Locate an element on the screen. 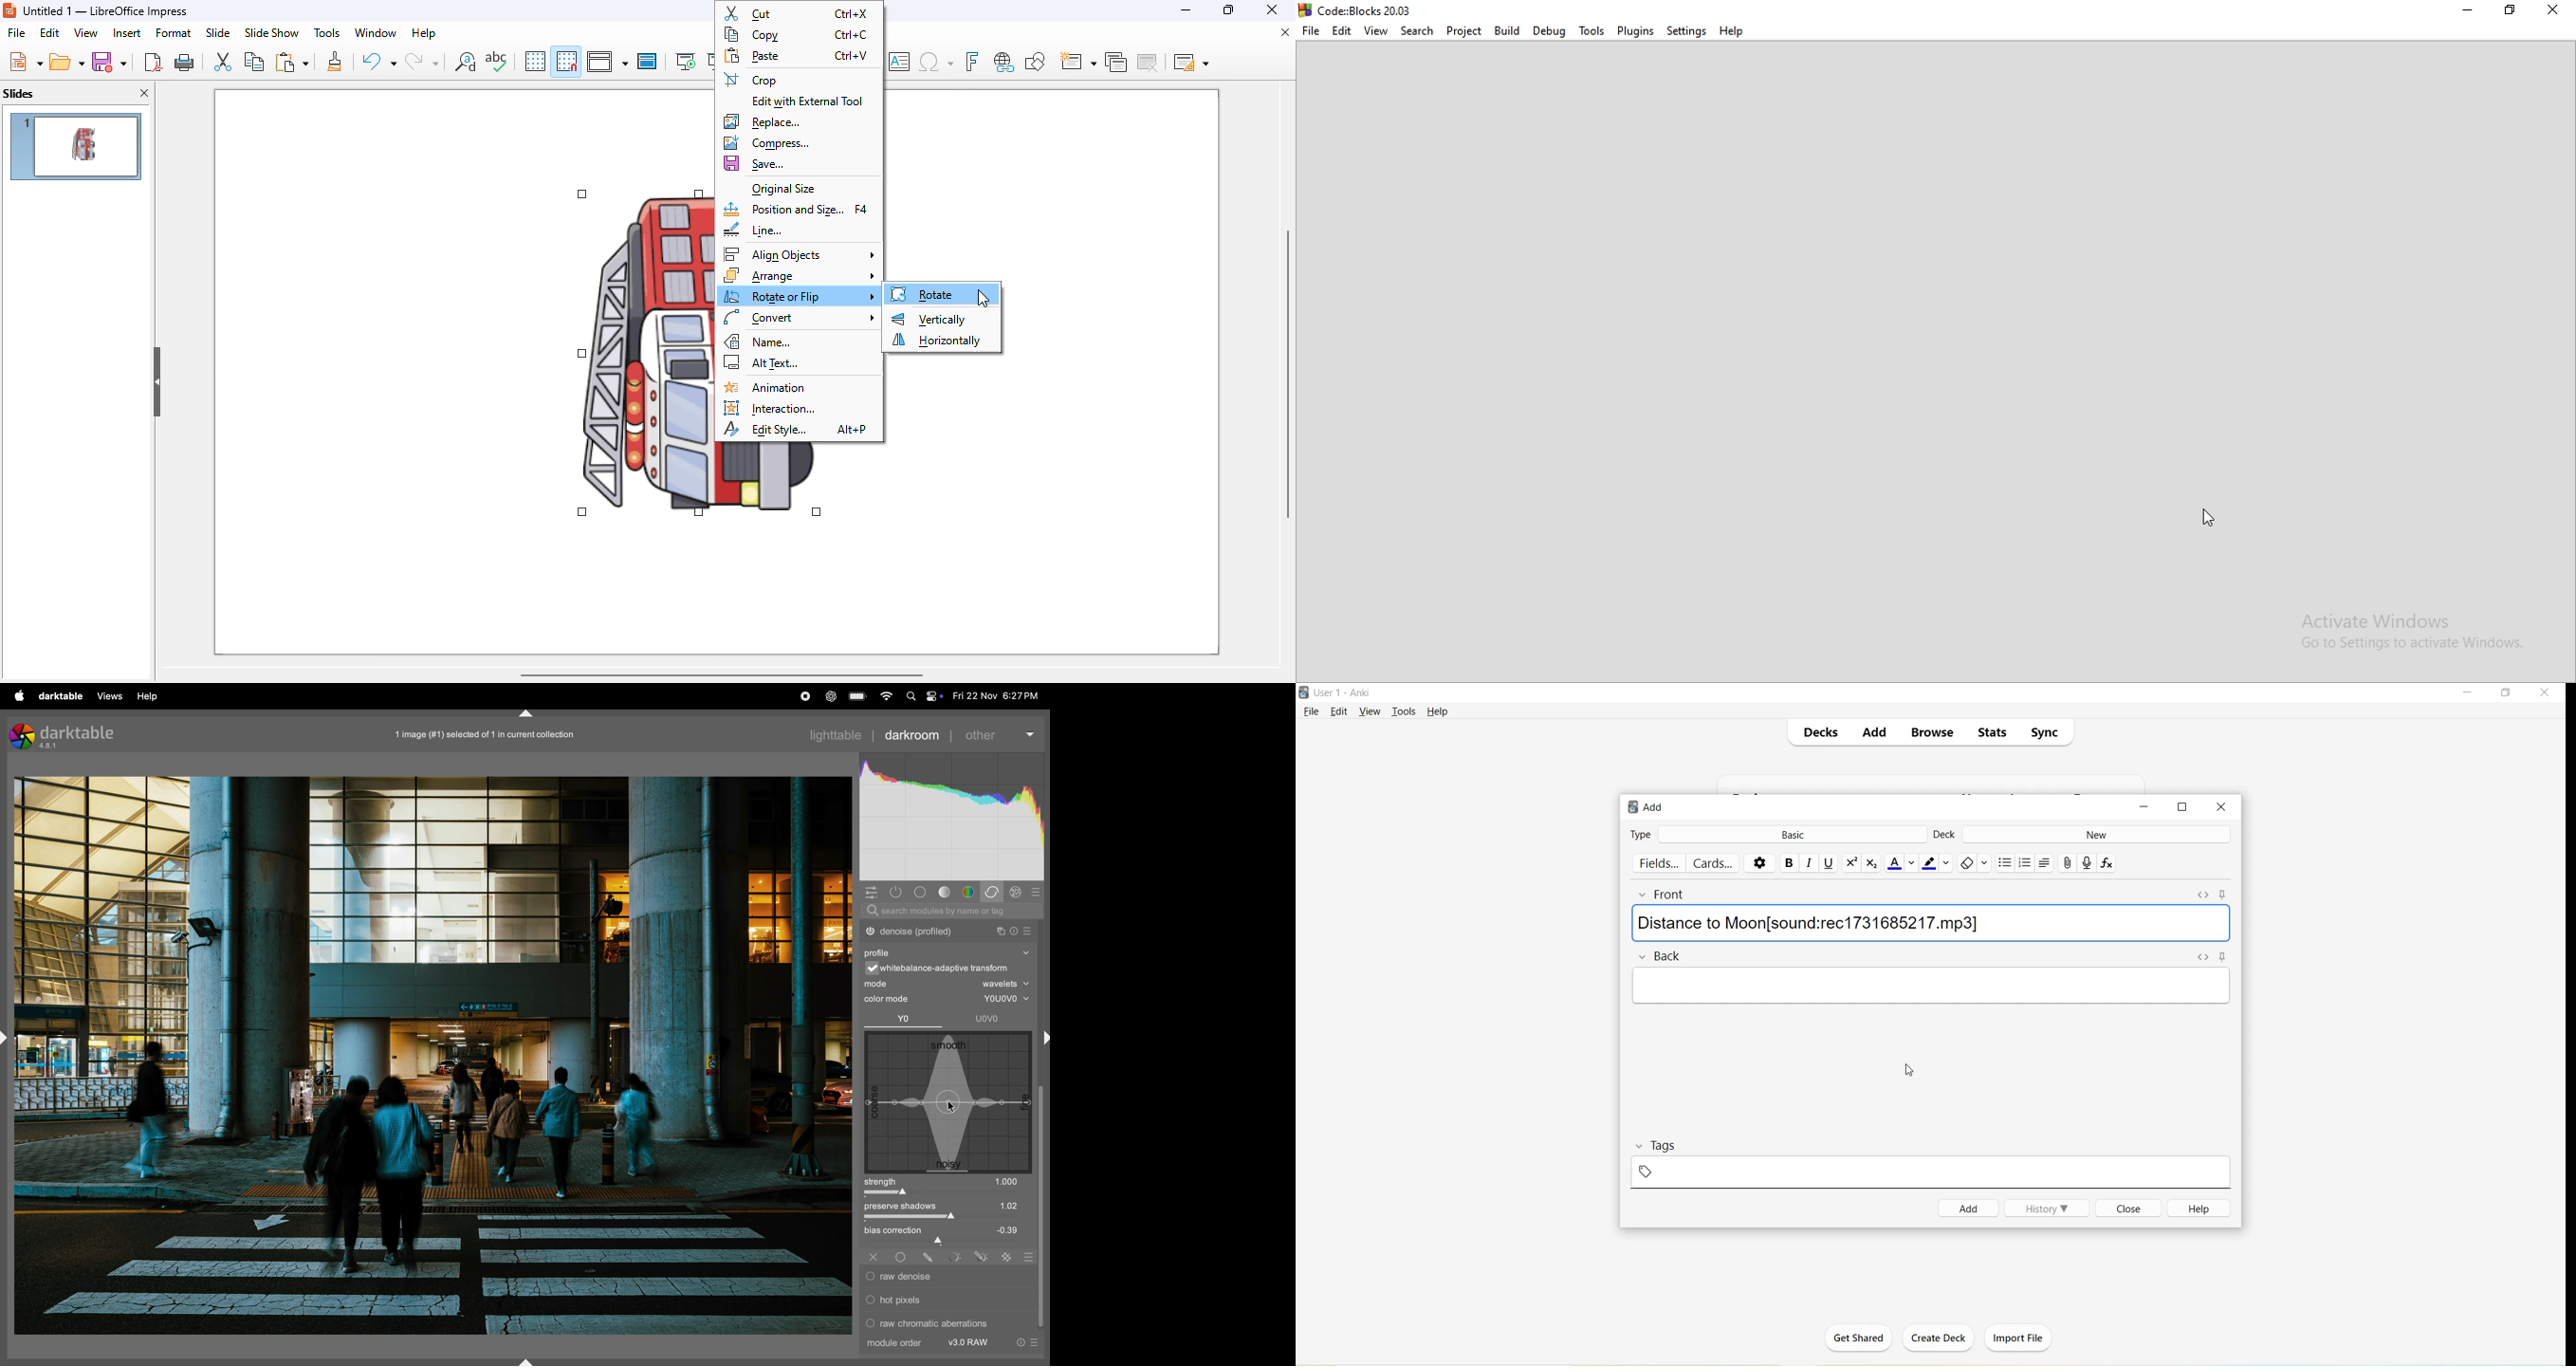 This screenshot has height=1372, width=2576. slide show is located at coordinates (271, 32).